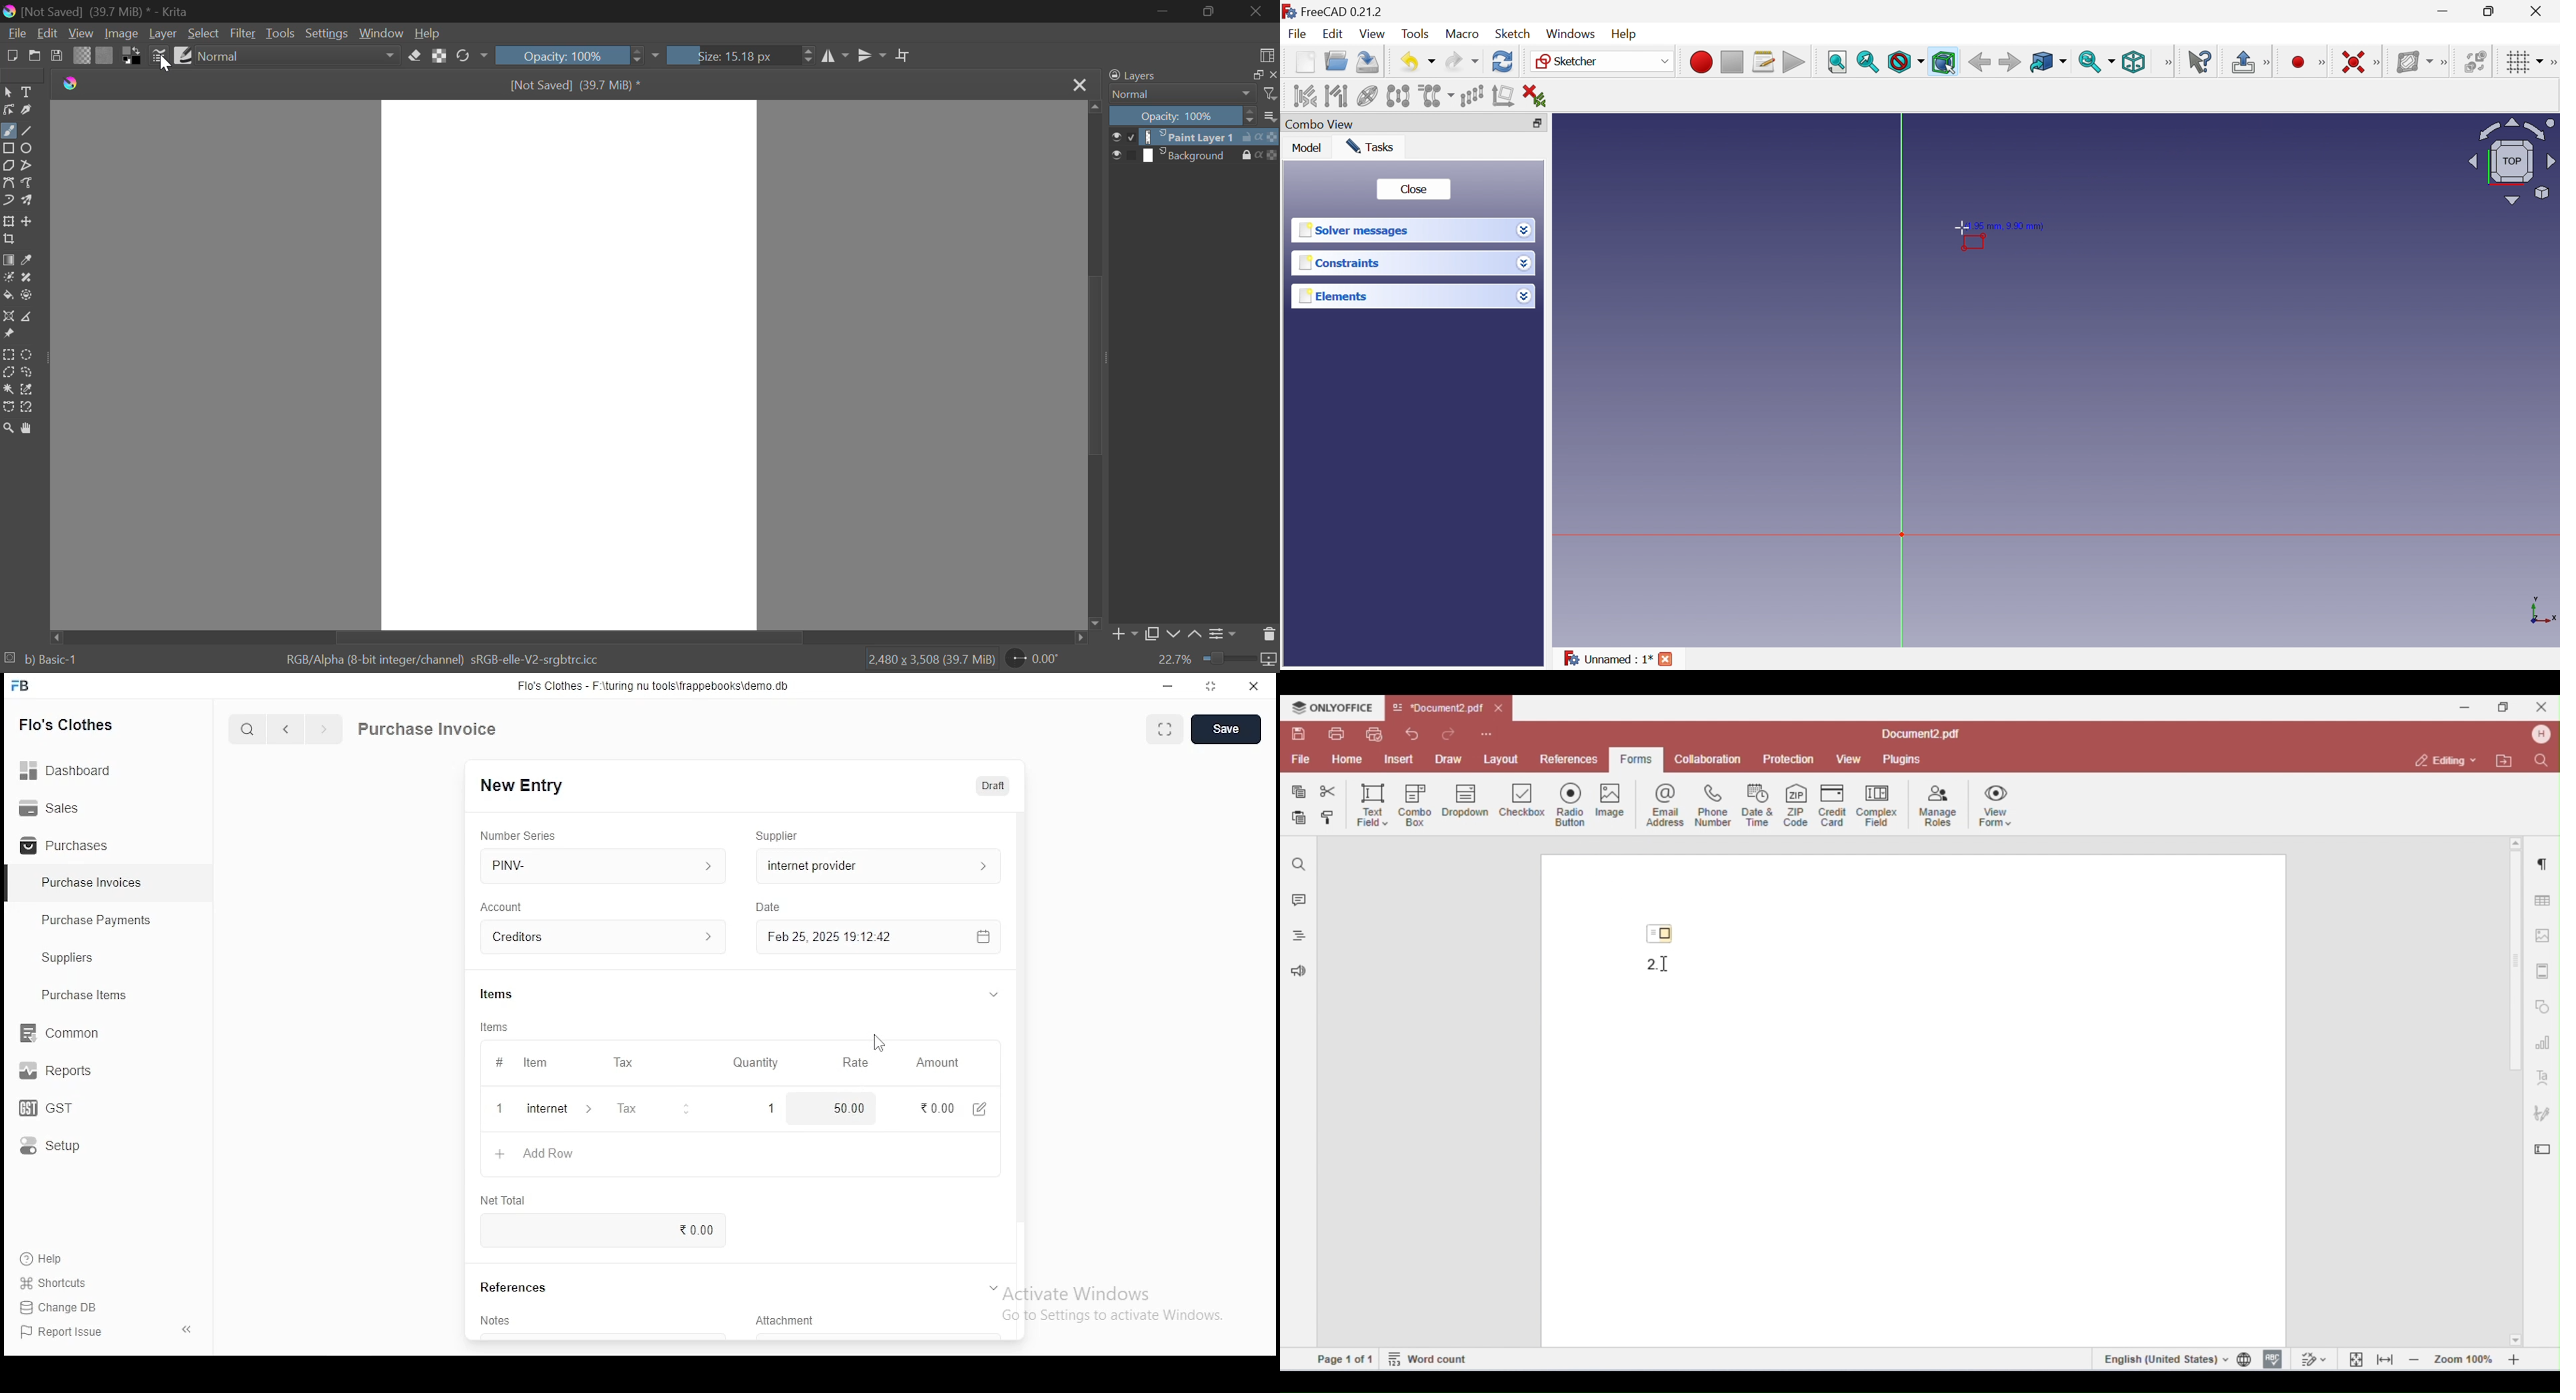  I want to click on Supplier, so click(778, 836).